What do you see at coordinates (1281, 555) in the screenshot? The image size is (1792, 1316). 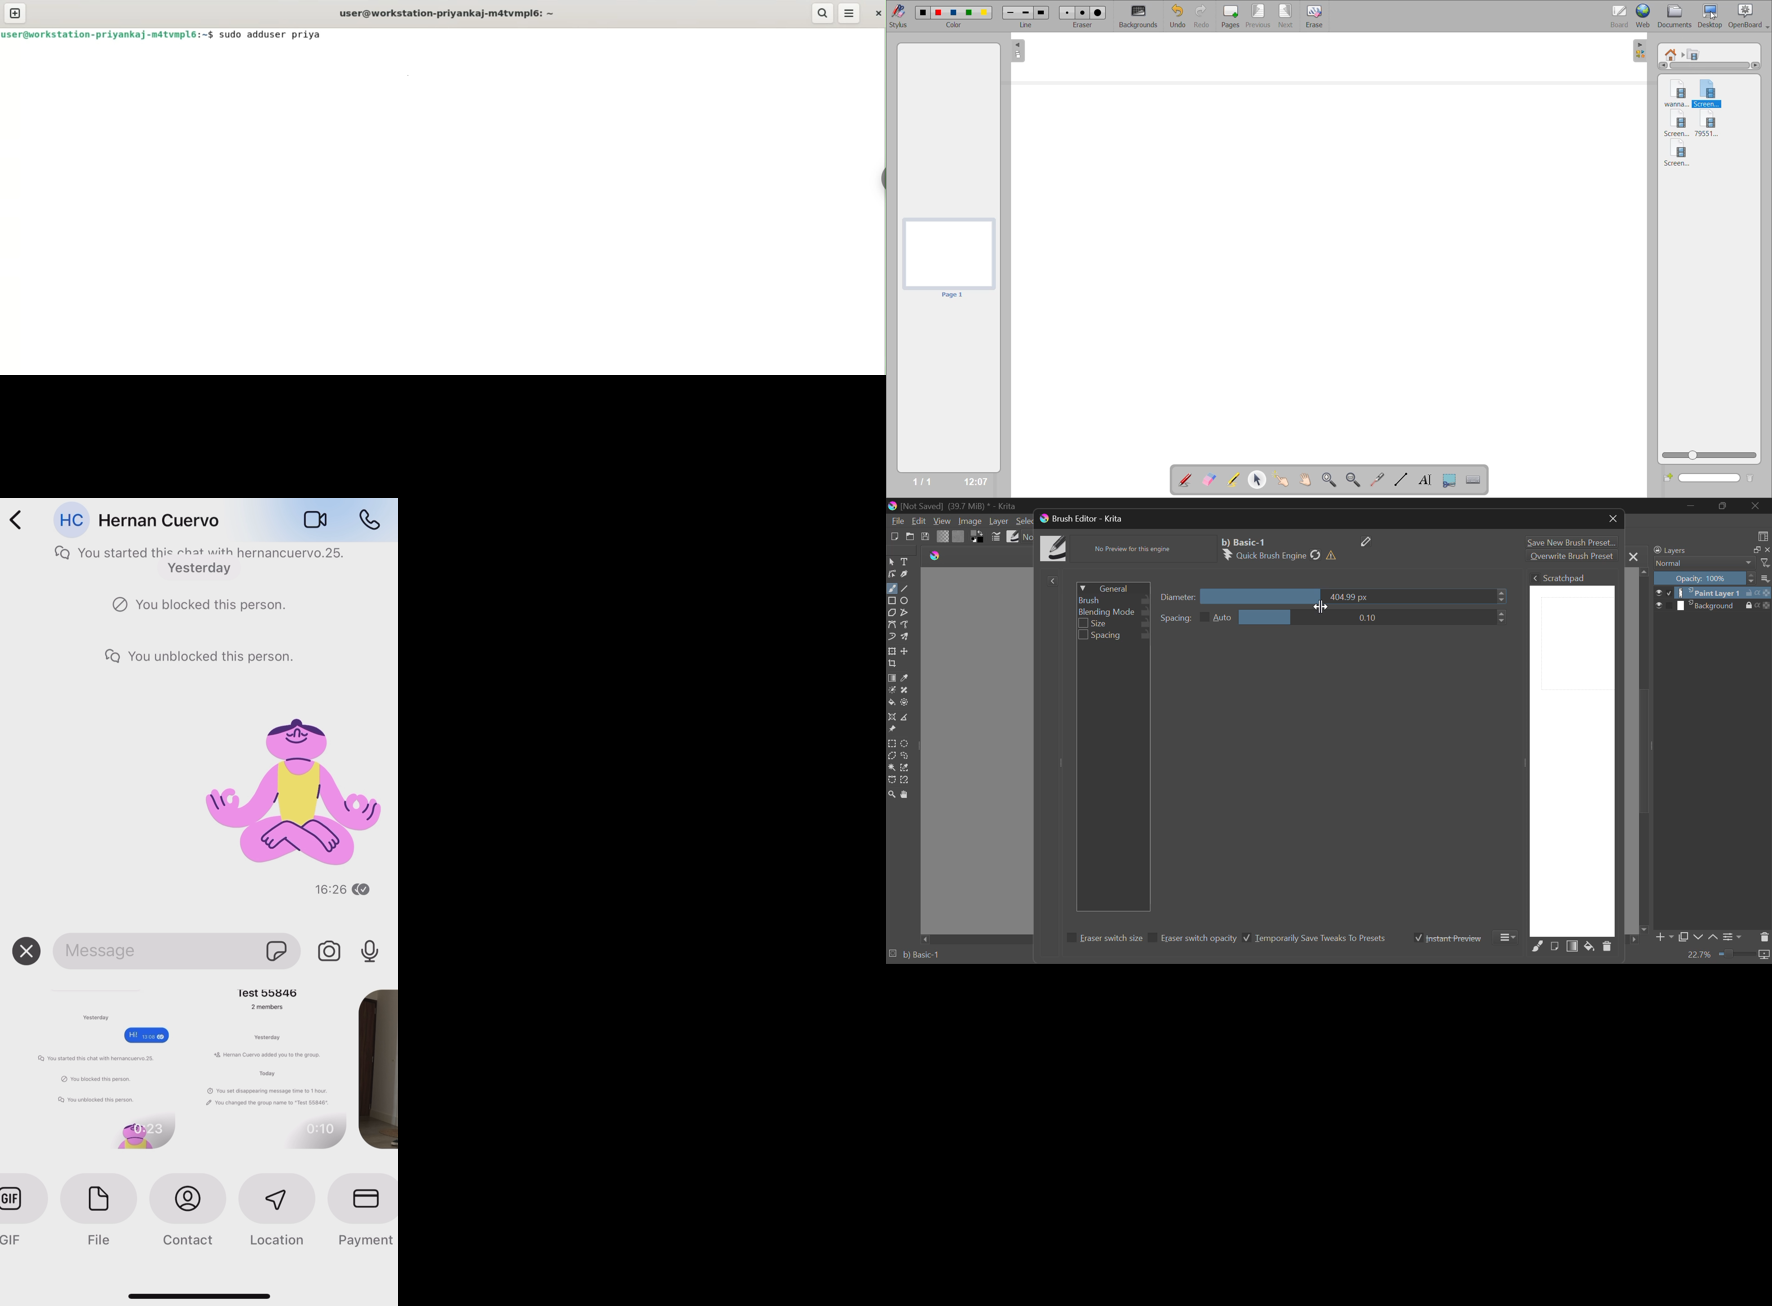 I see `Quick Brush Engine` at bounding box center [1281, 555].